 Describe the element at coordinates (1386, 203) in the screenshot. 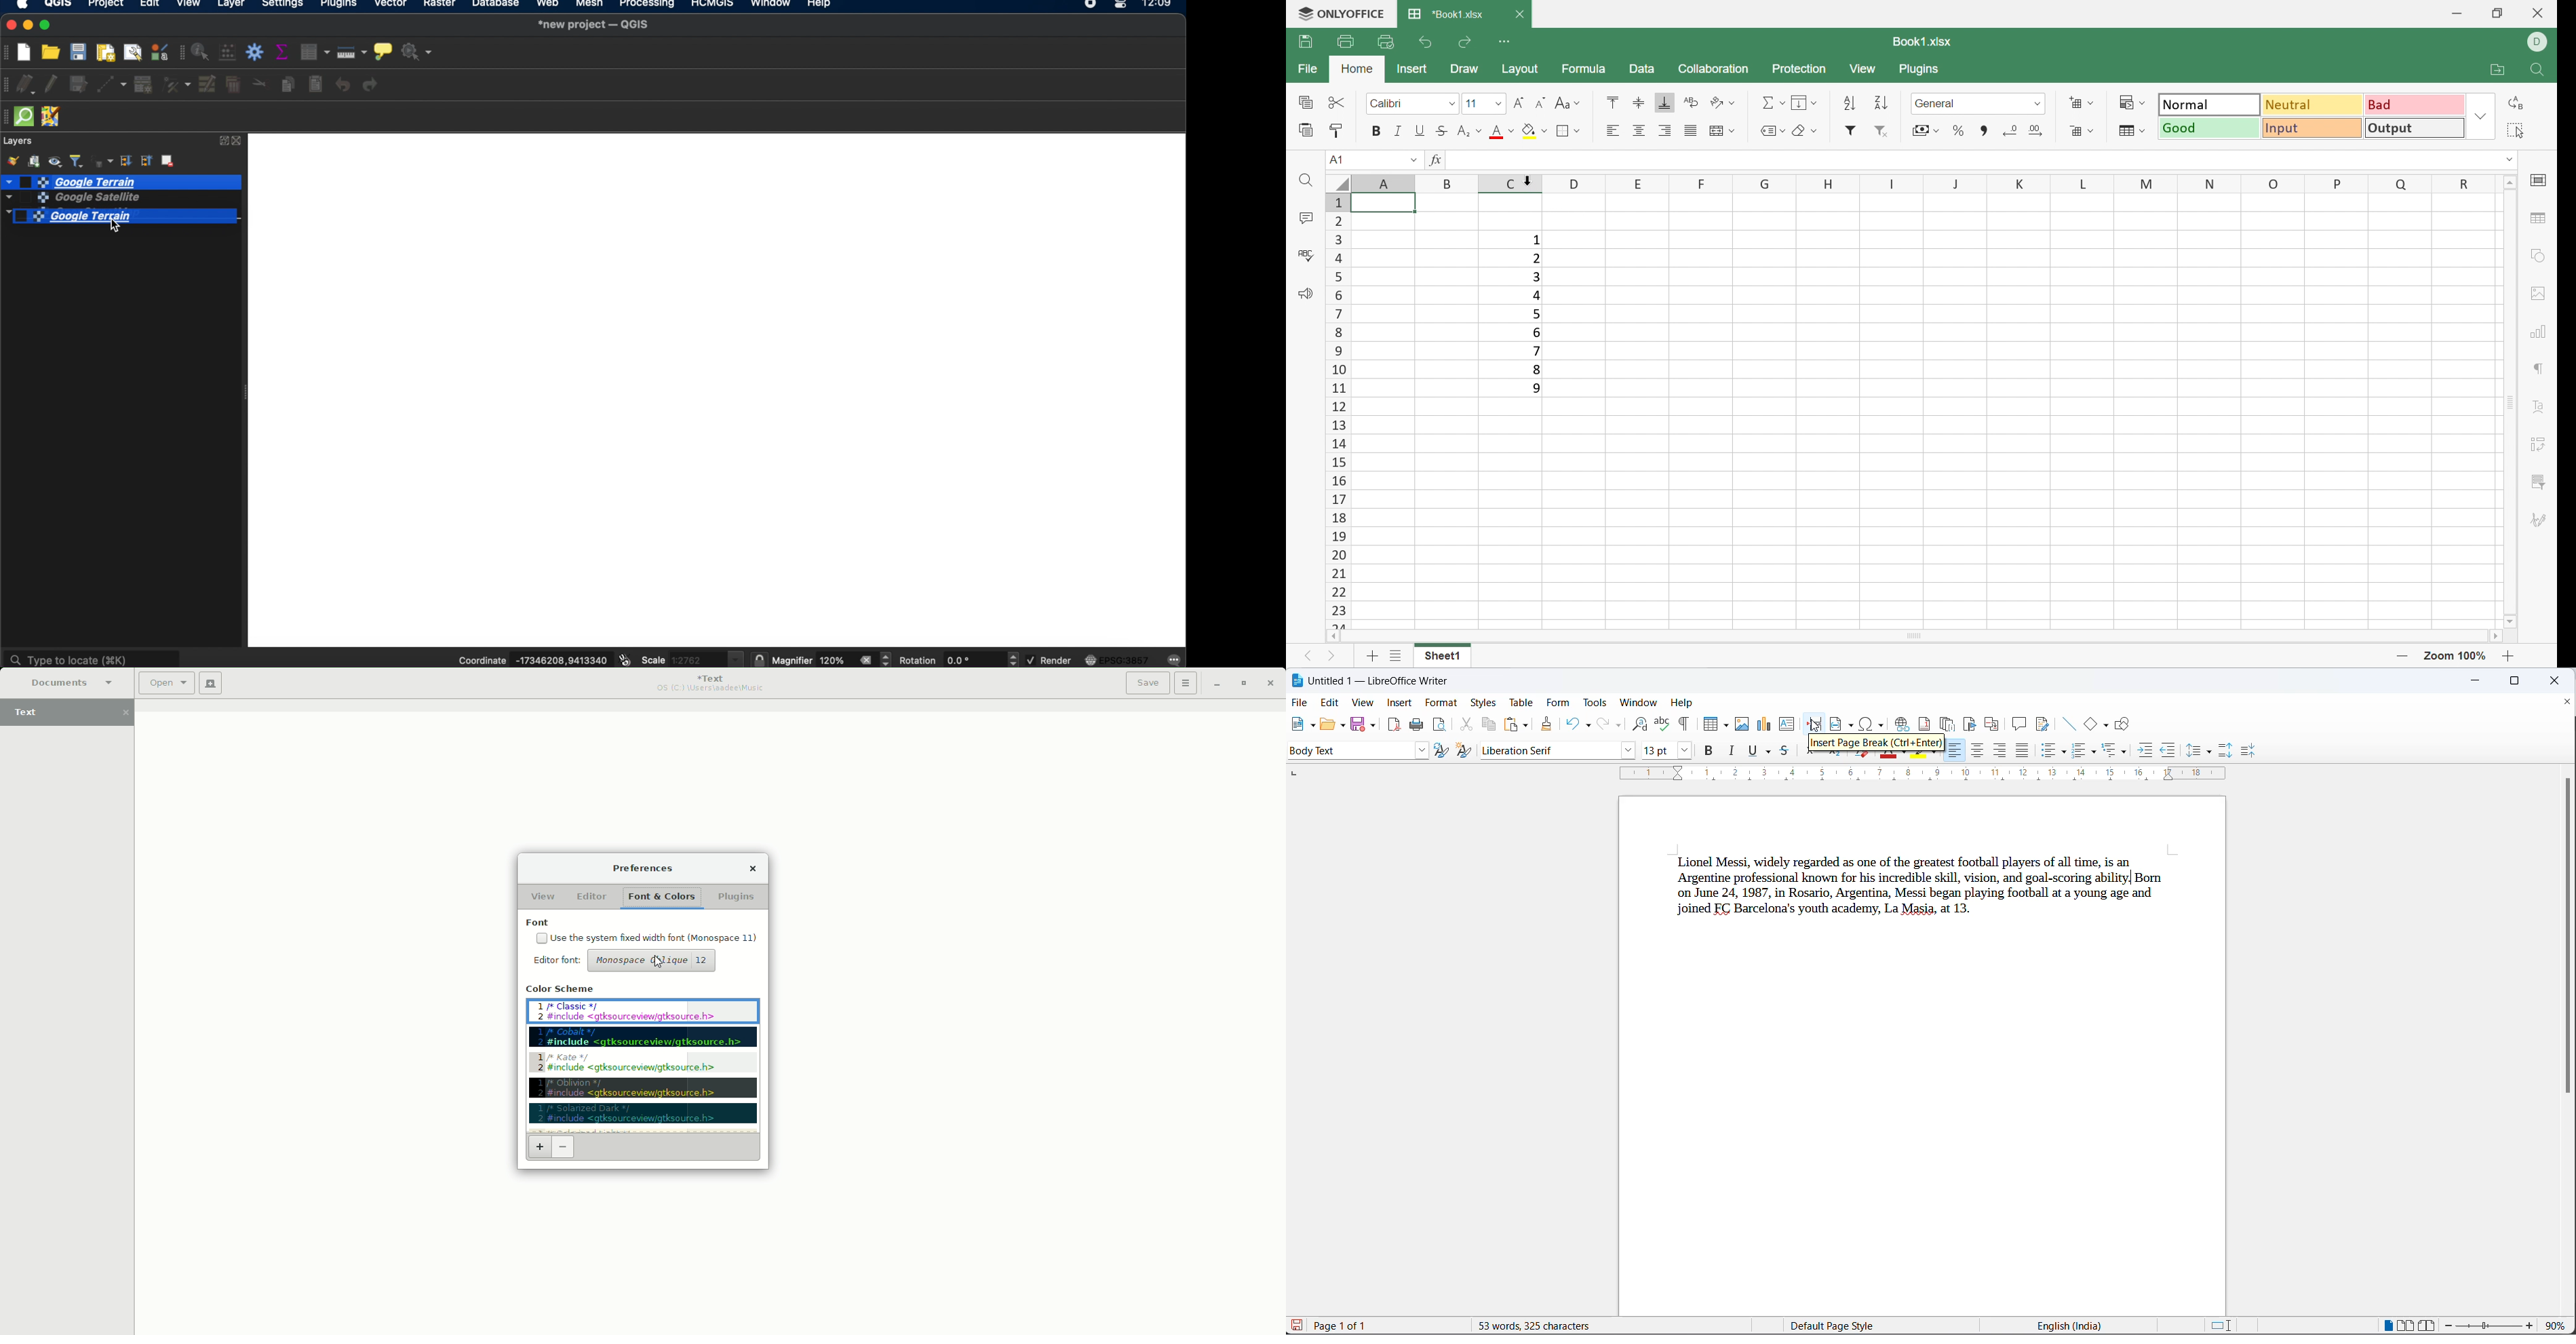

I see `Cell A1 selected` at that location.